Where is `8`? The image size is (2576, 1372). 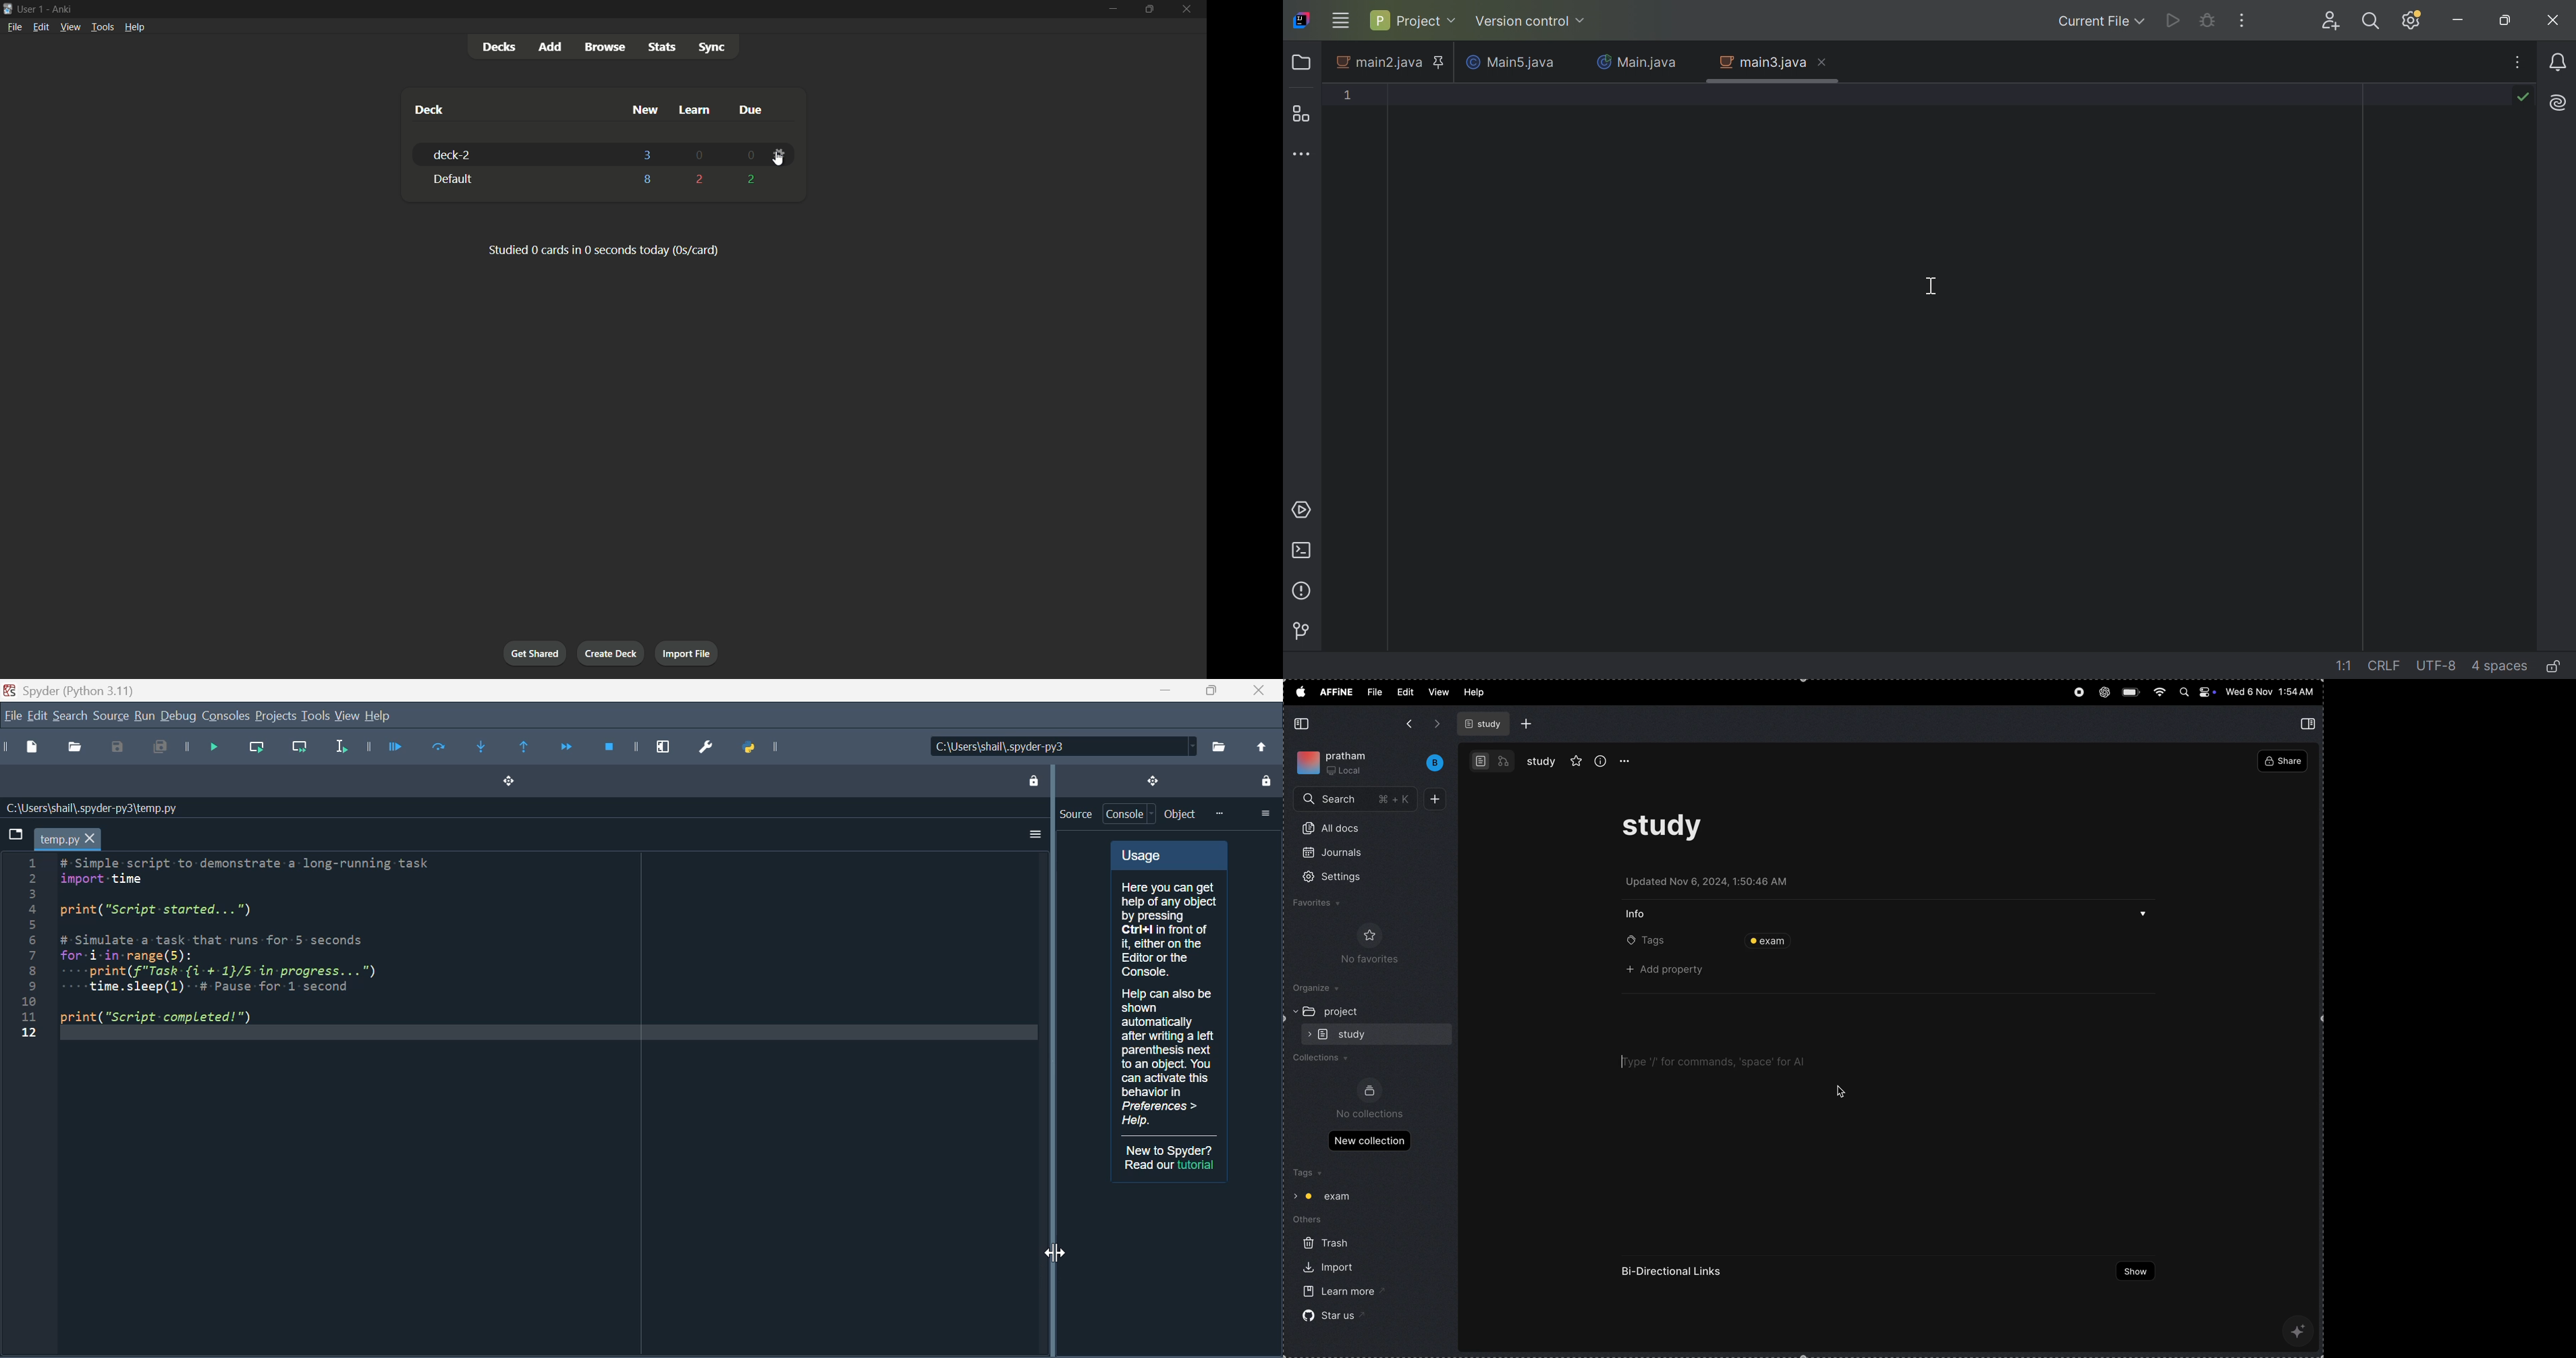 8 is located at coordinates (647, 182).